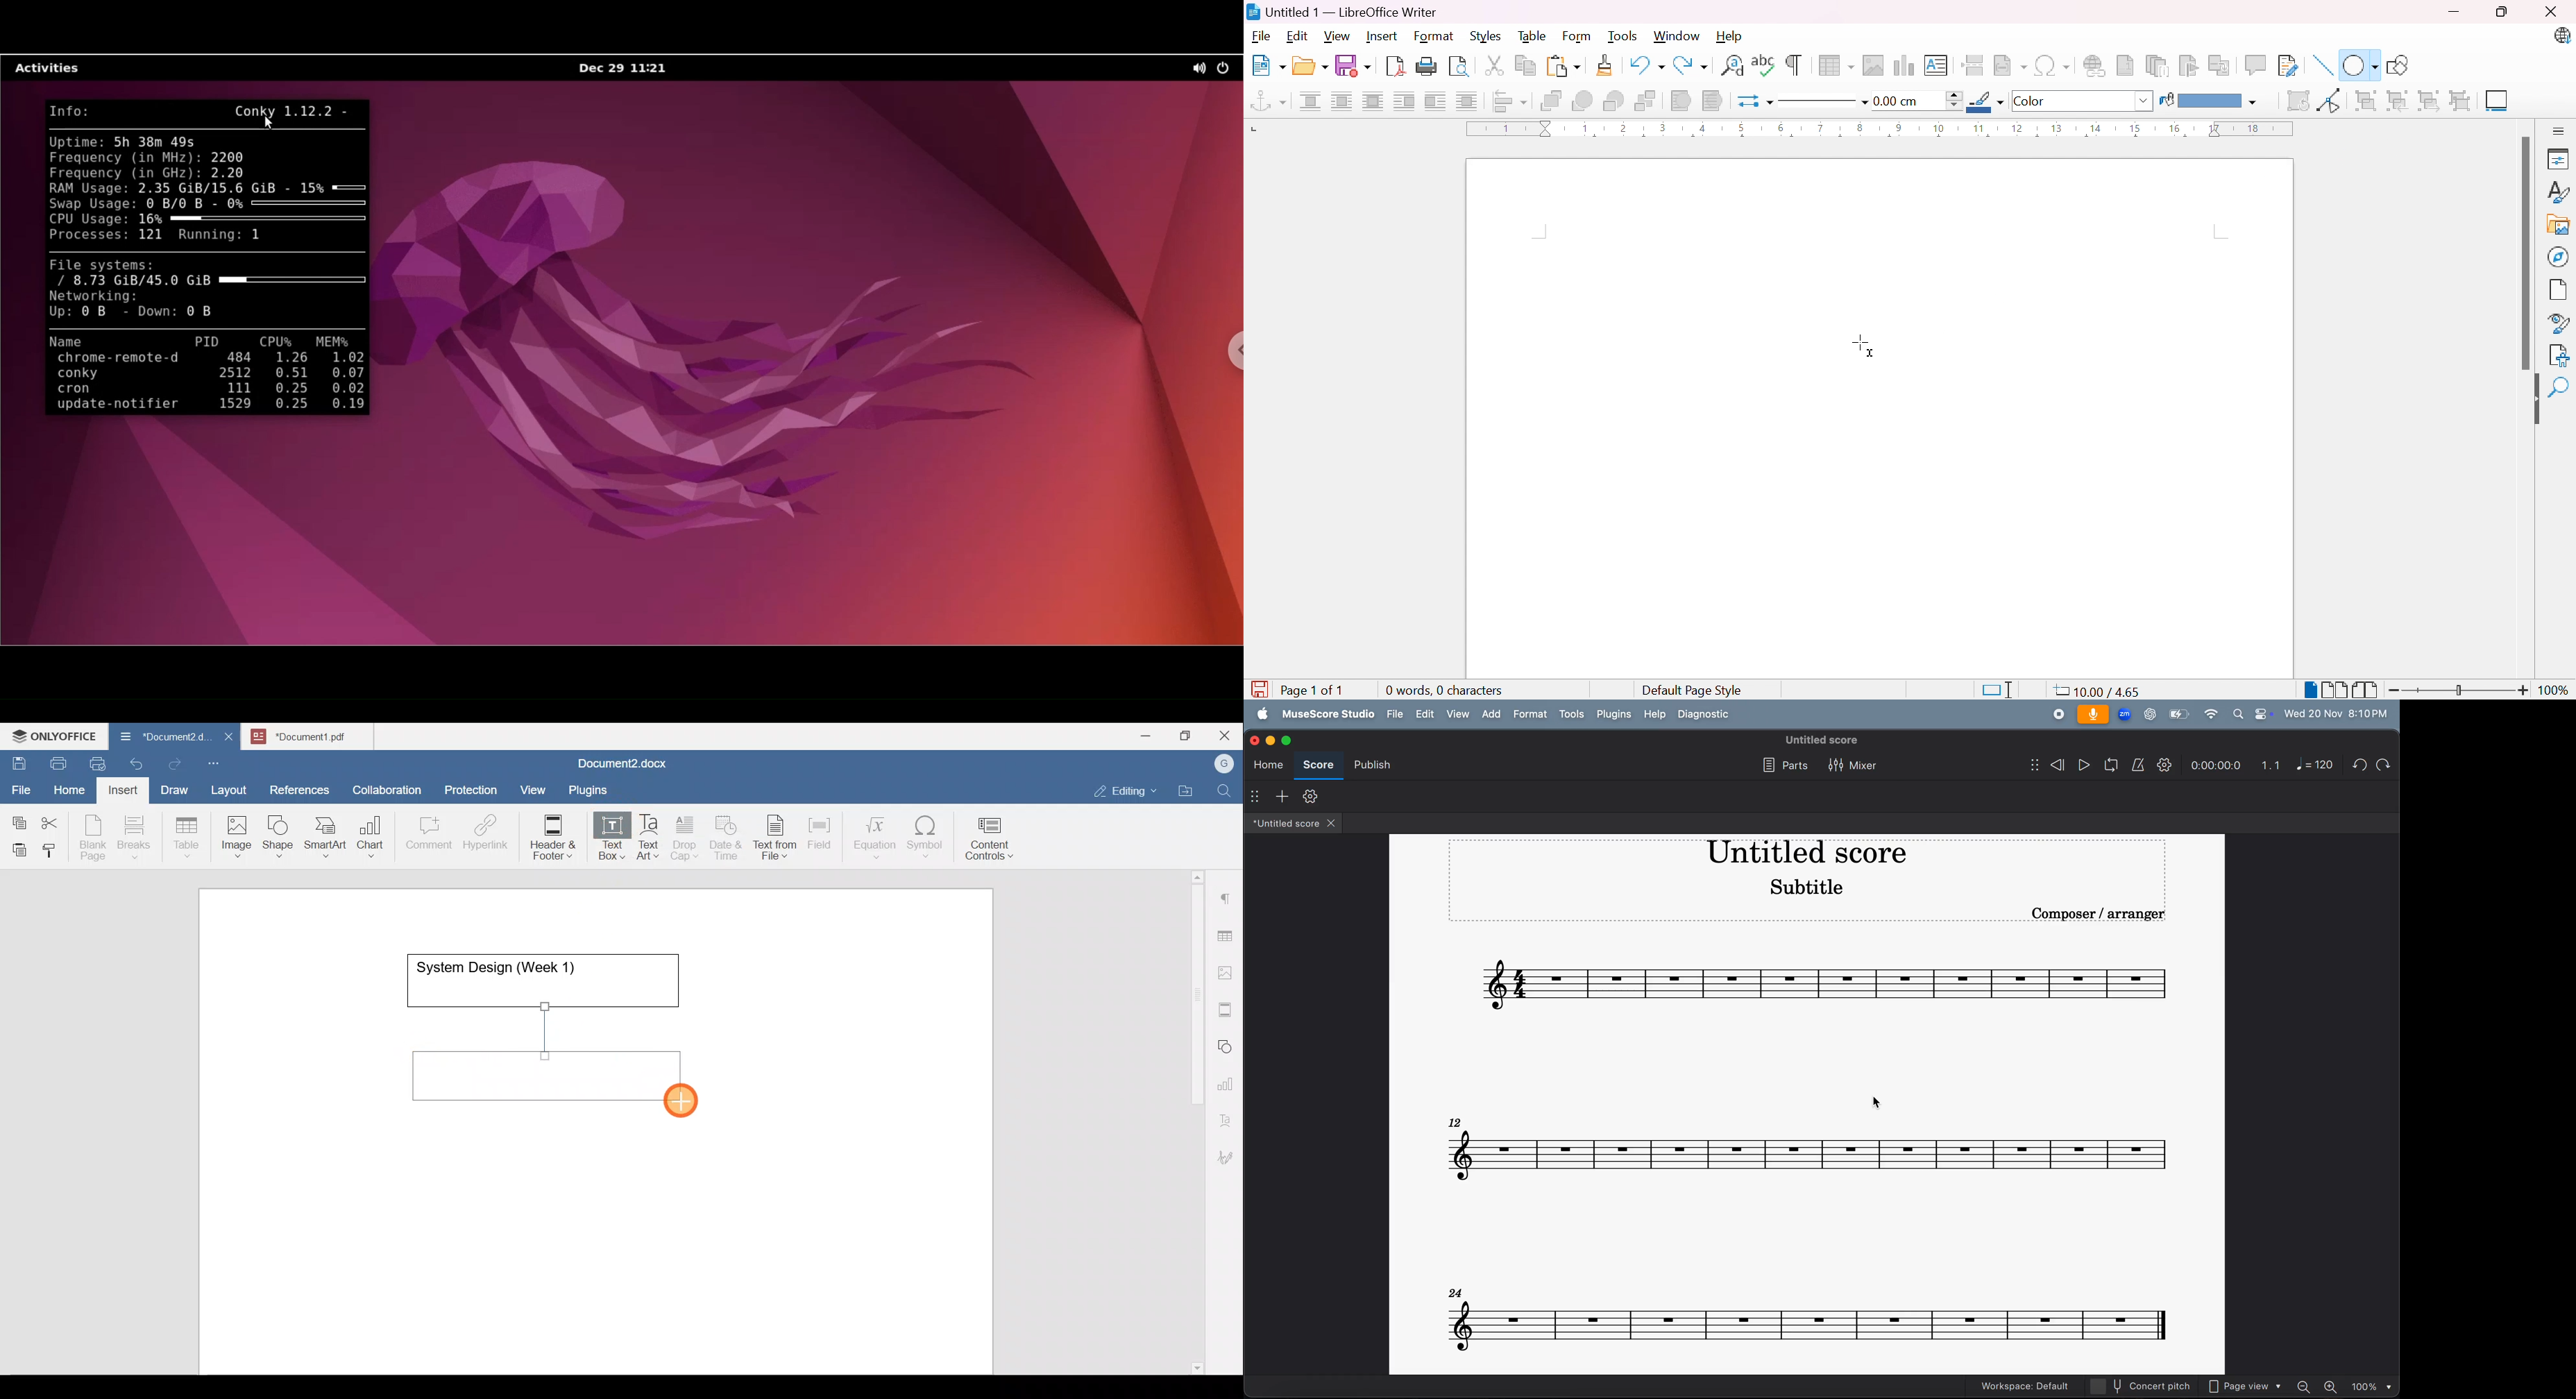 The image size is (2576, 1400). Describe the element at coordinates (1582, 101) in the screenshot. I see `Forward one` at that location.